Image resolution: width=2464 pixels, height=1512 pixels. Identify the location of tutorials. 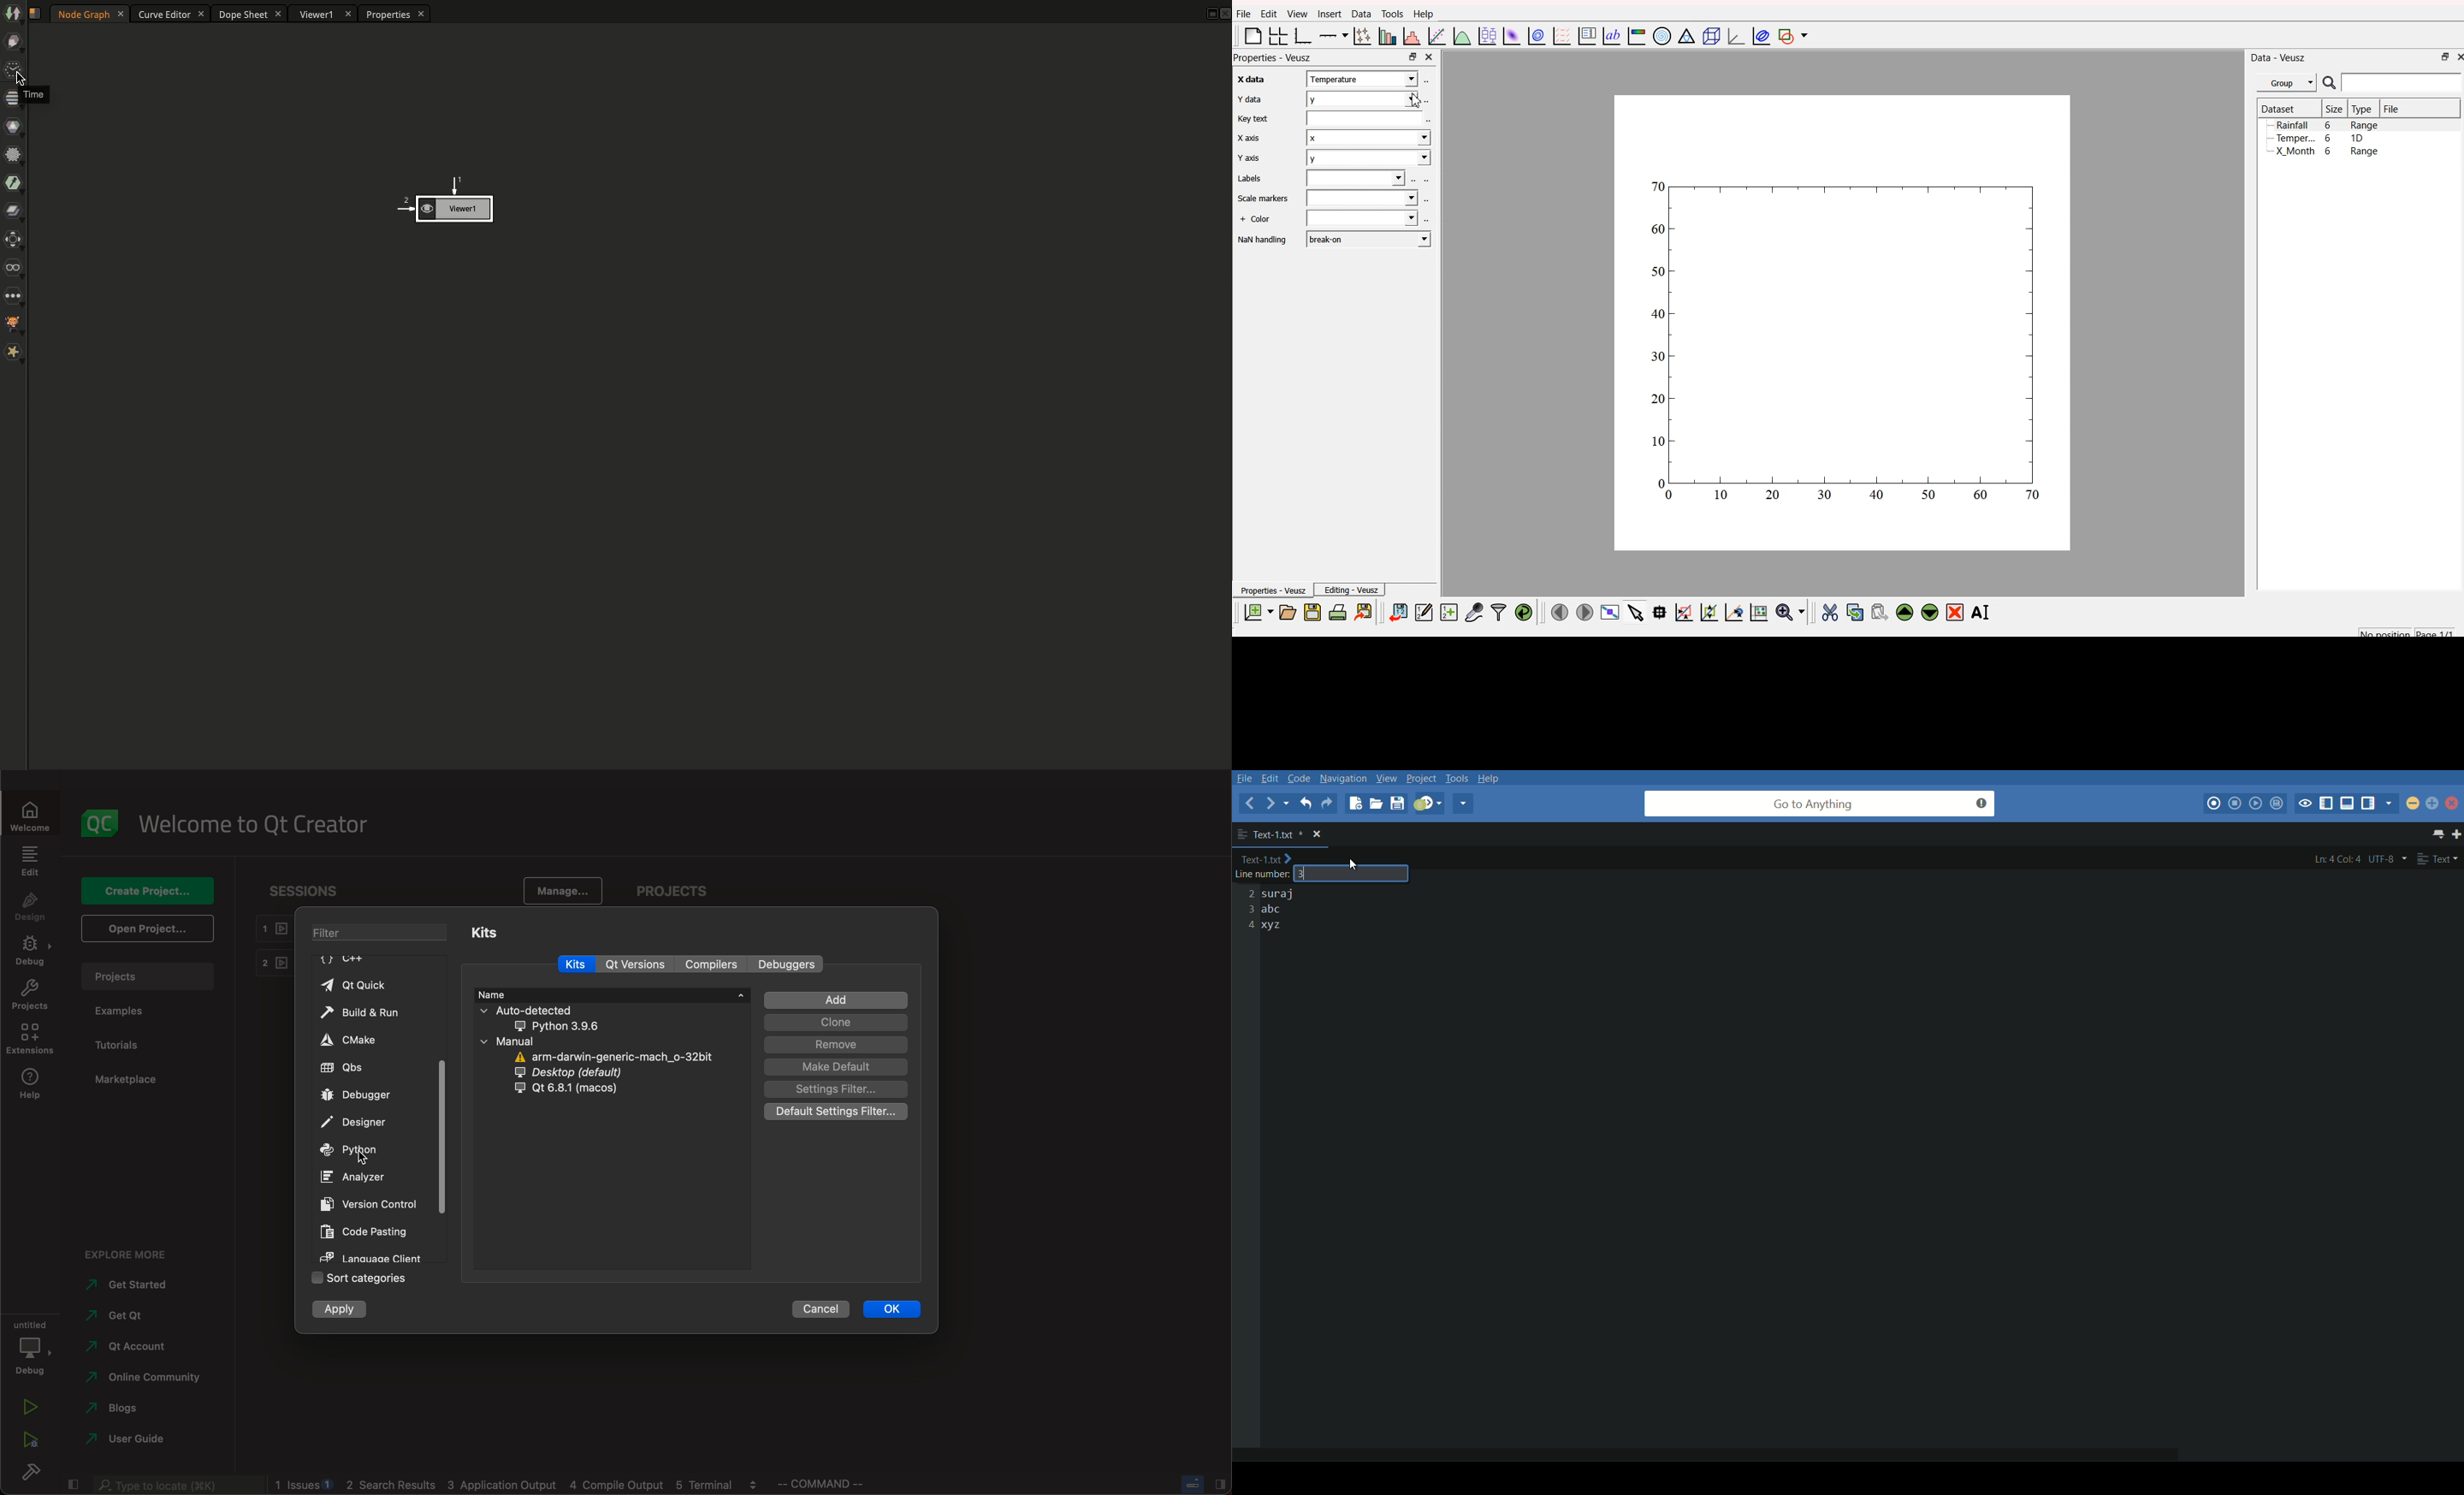
(120, 1046).